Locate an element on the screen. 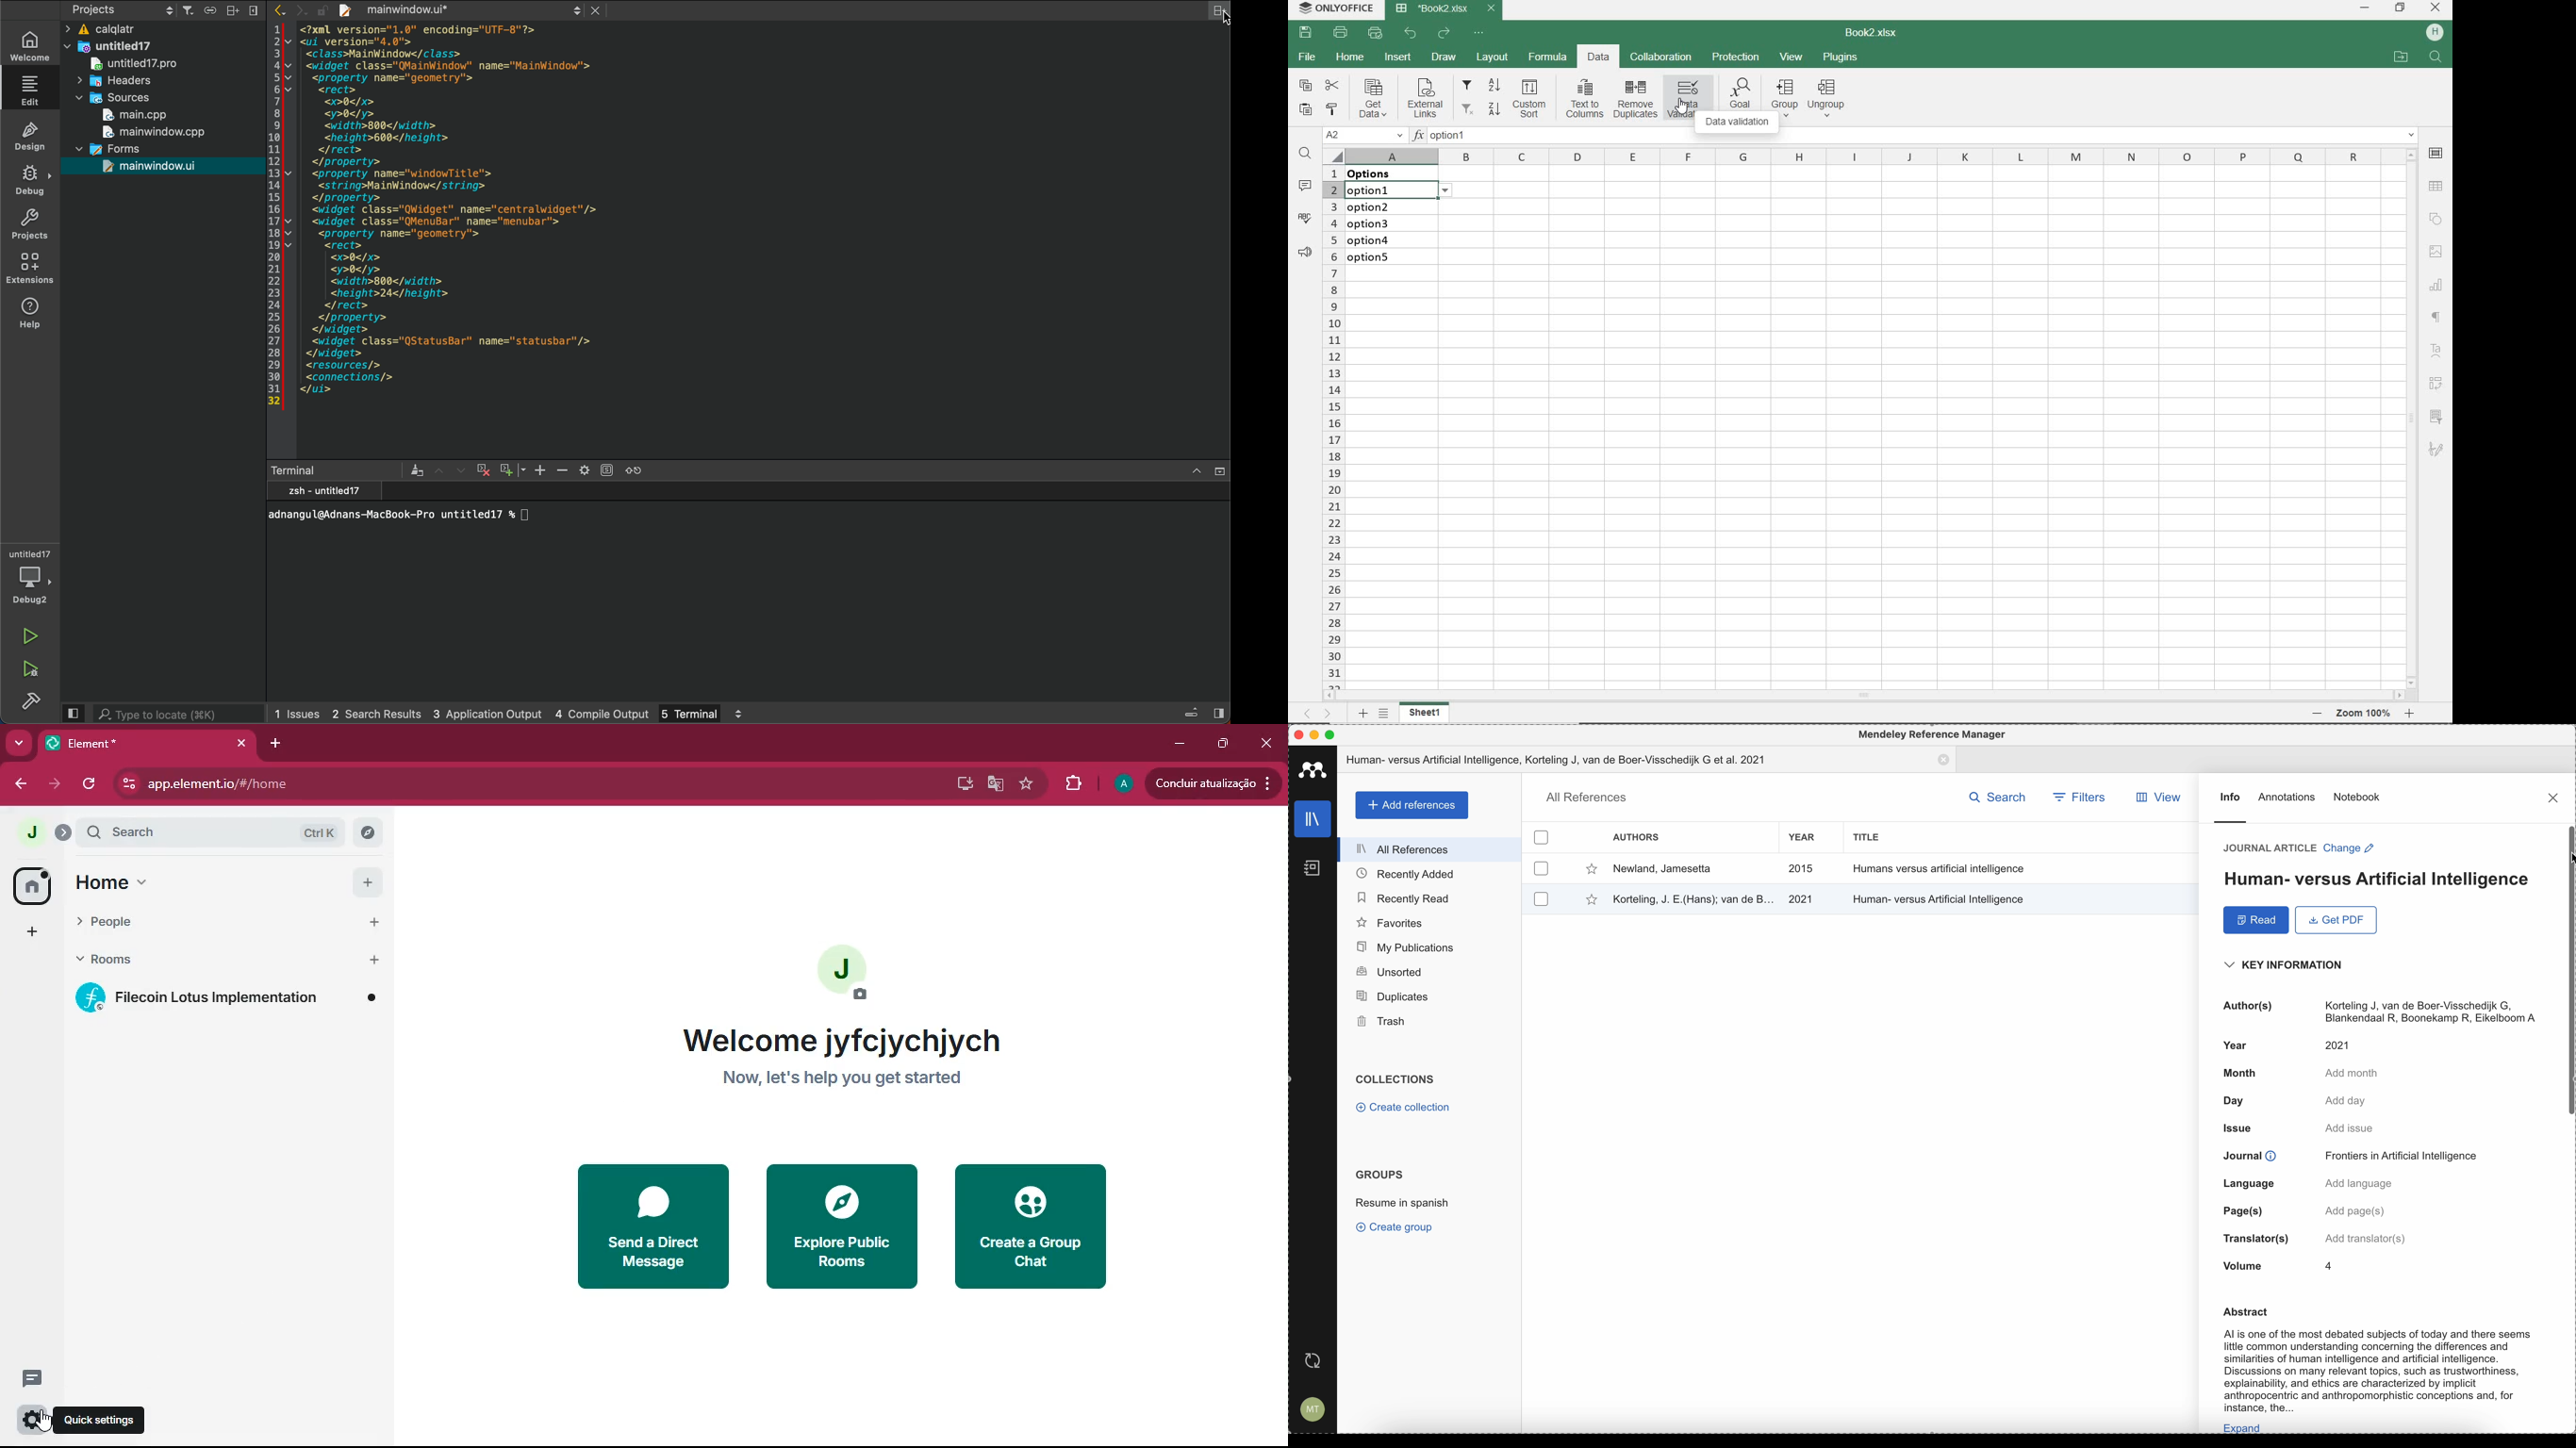  favourite is located at coordinates (1031, 786).